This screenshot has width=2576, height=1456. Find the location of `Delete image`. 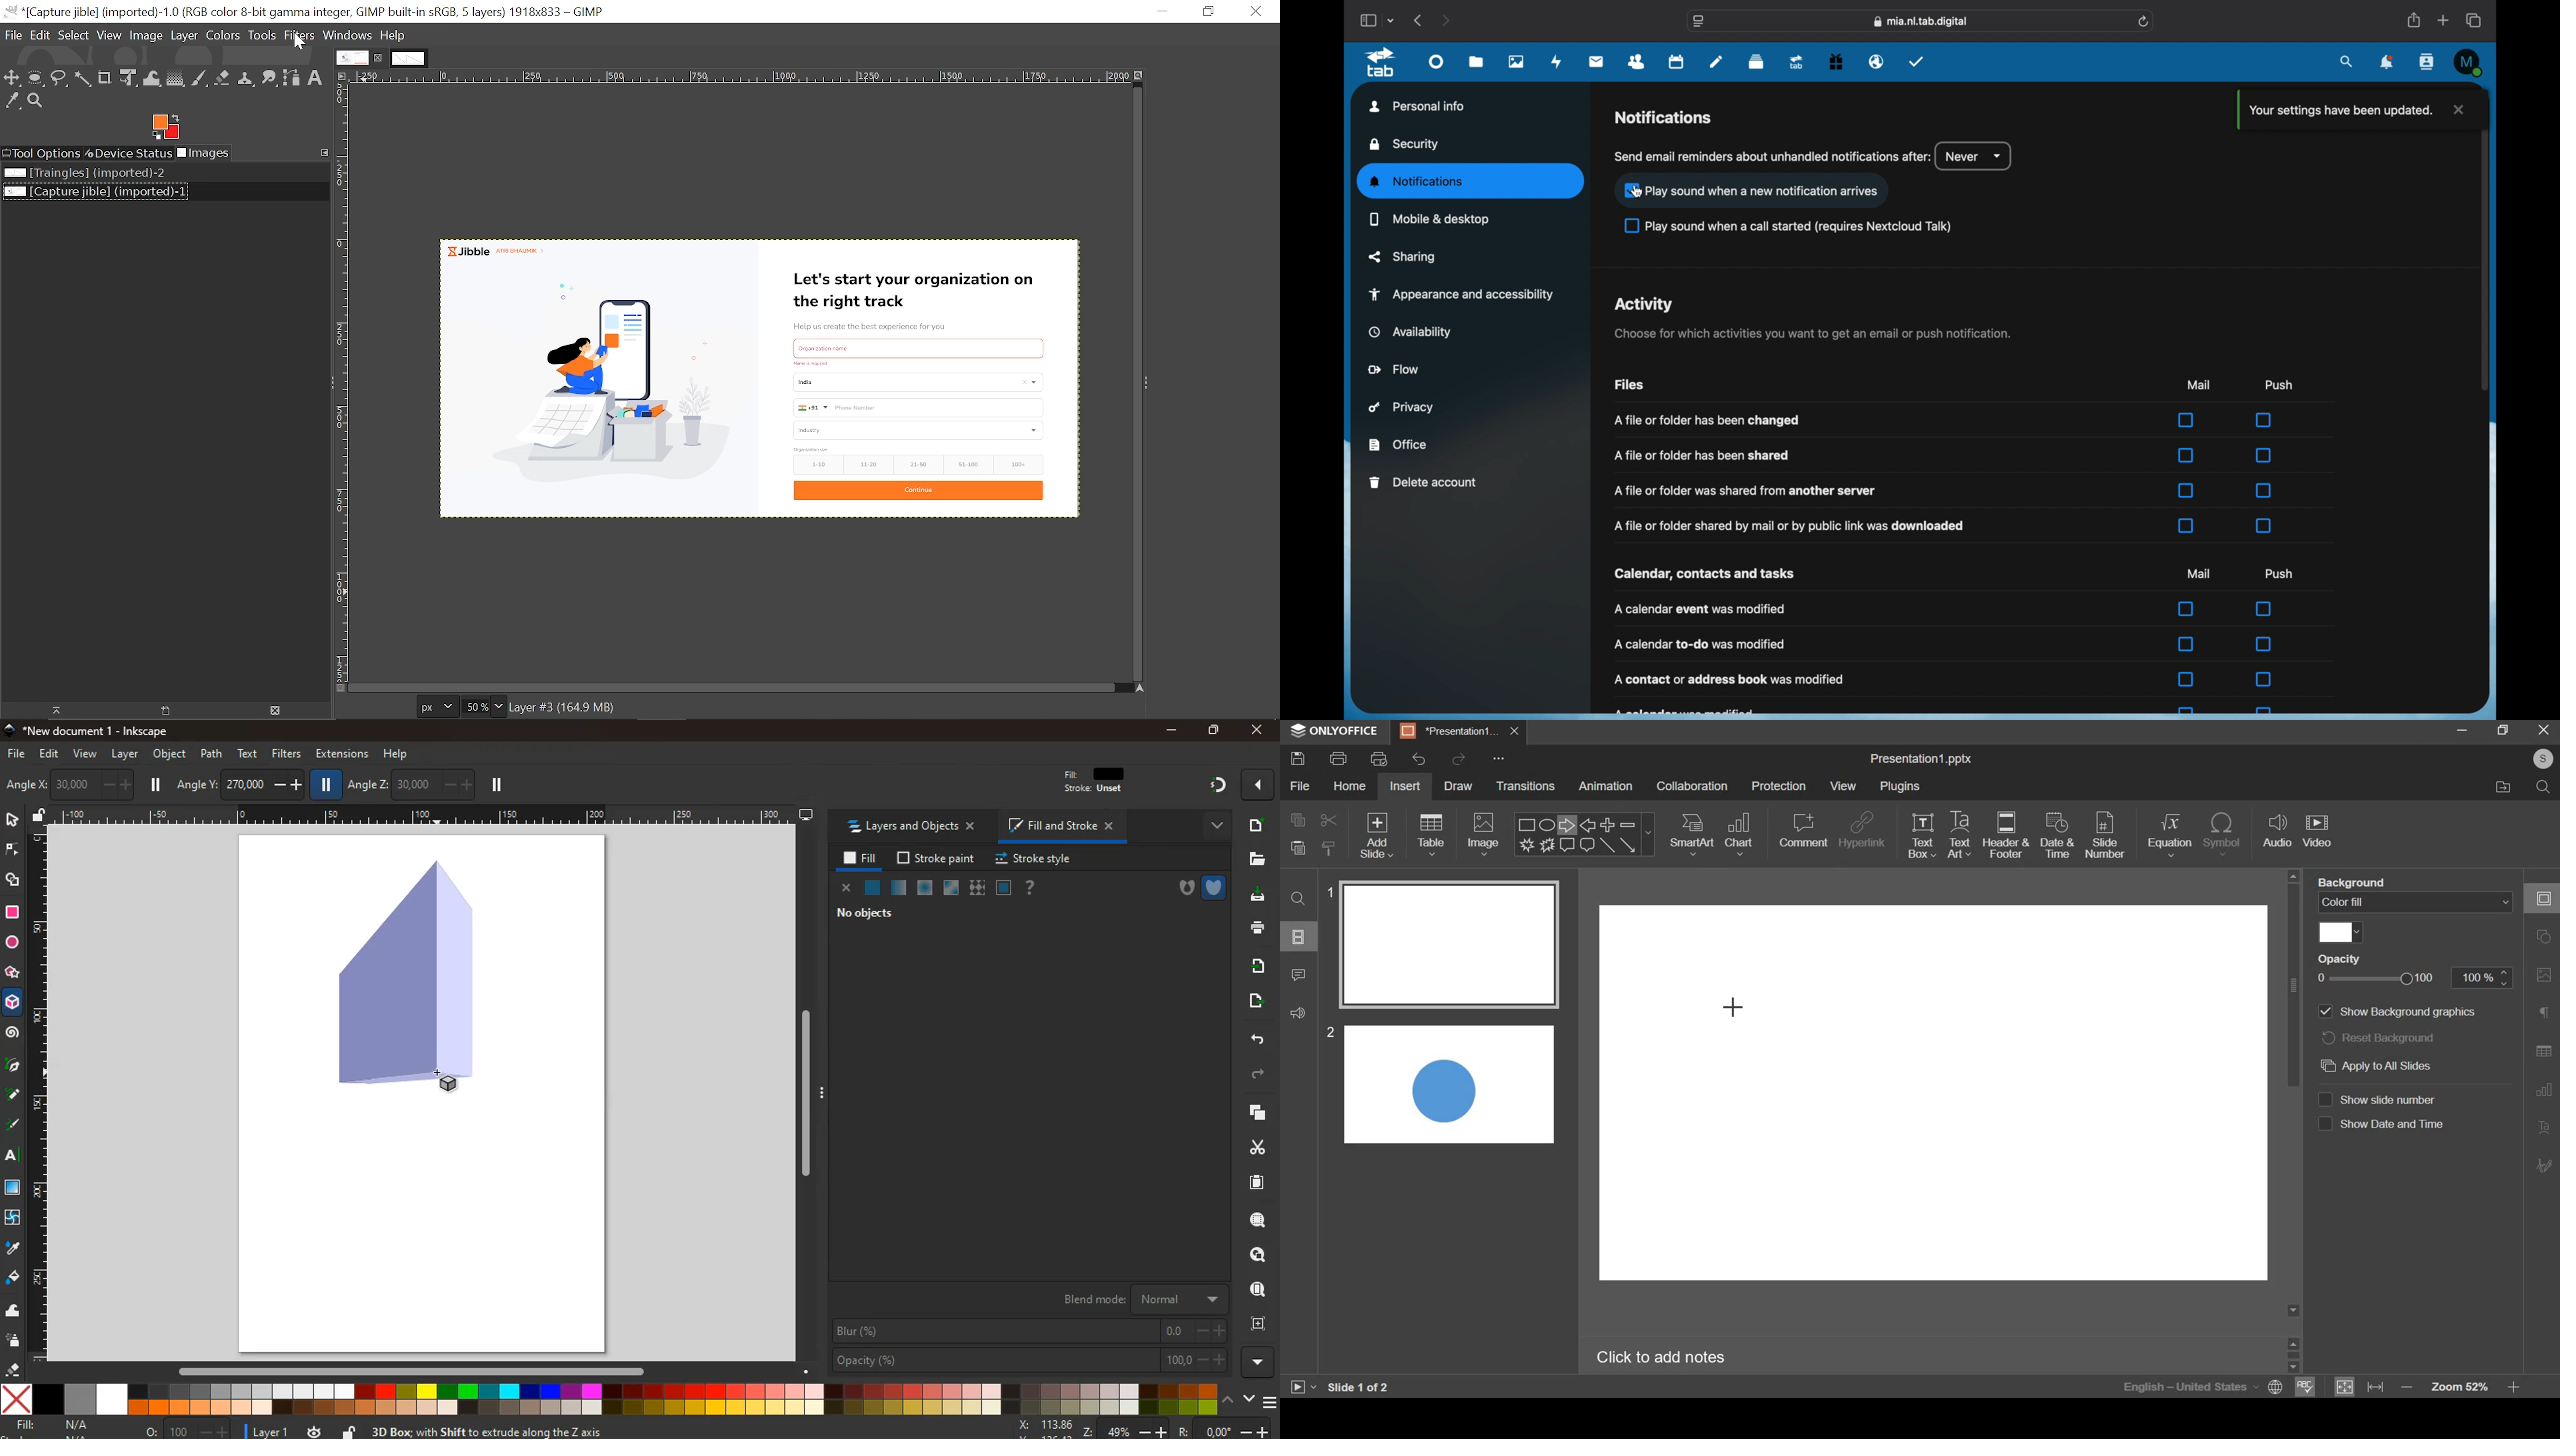

Delete image is located at coordinates (282, 710).